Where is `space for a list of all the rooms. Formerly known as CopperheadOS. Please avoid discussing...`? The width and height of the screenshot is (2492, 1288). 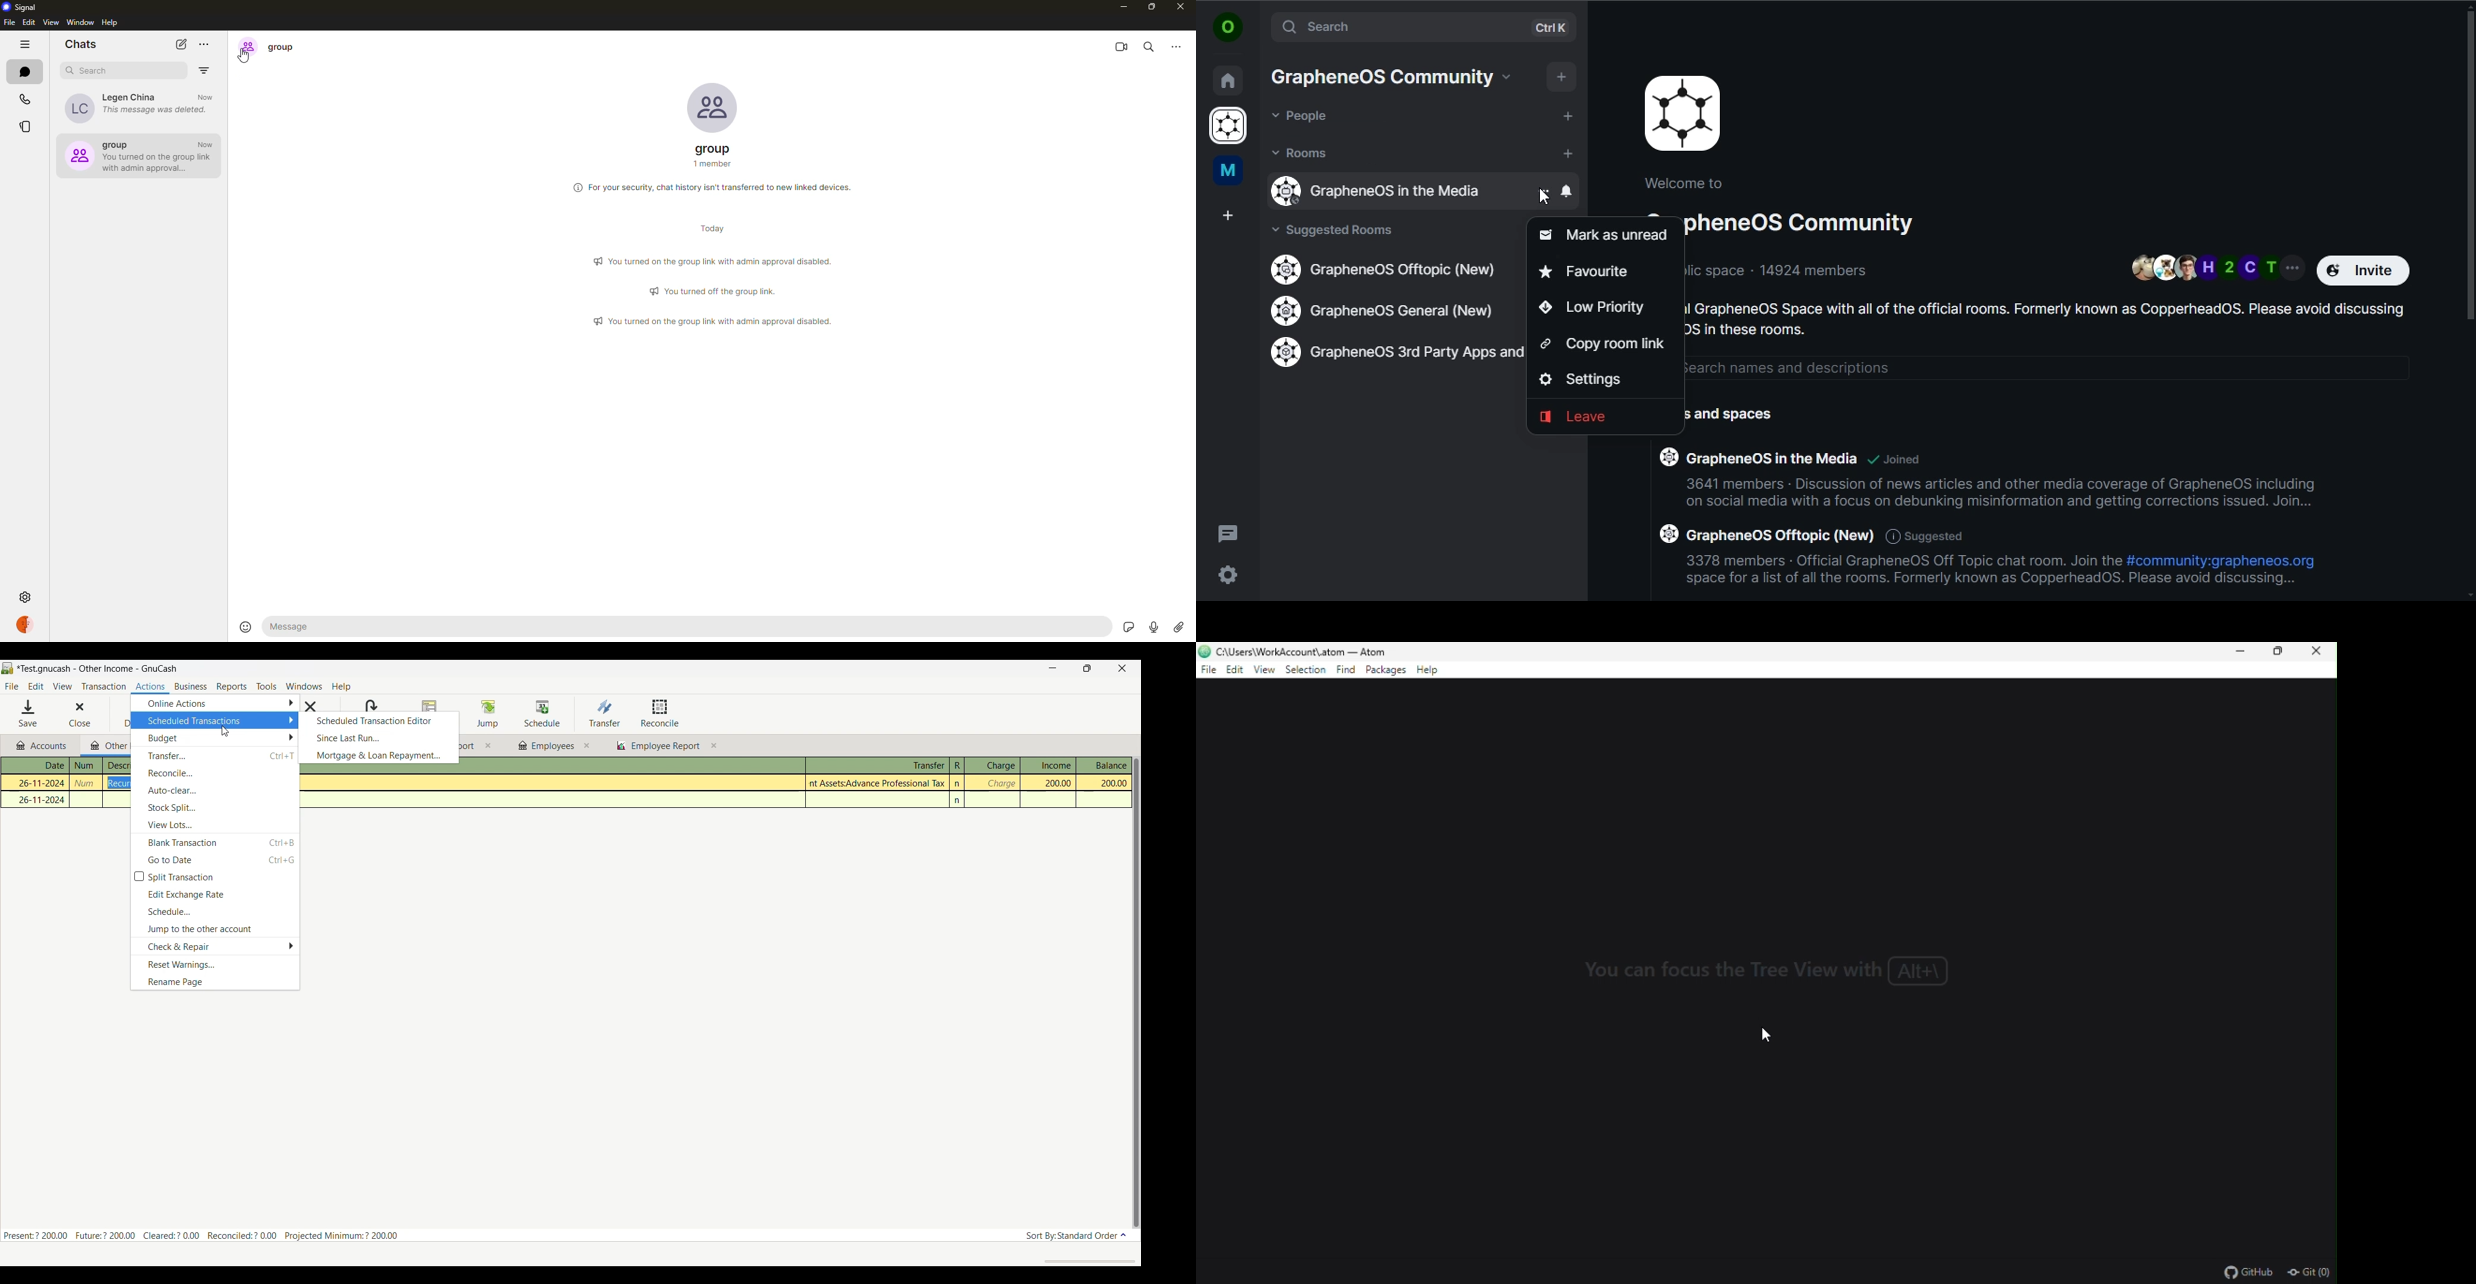
space for a list of all the rooms. Formerly known as CopperheadOS. Please avoid discussing... is located at coordinates (1992, 582).